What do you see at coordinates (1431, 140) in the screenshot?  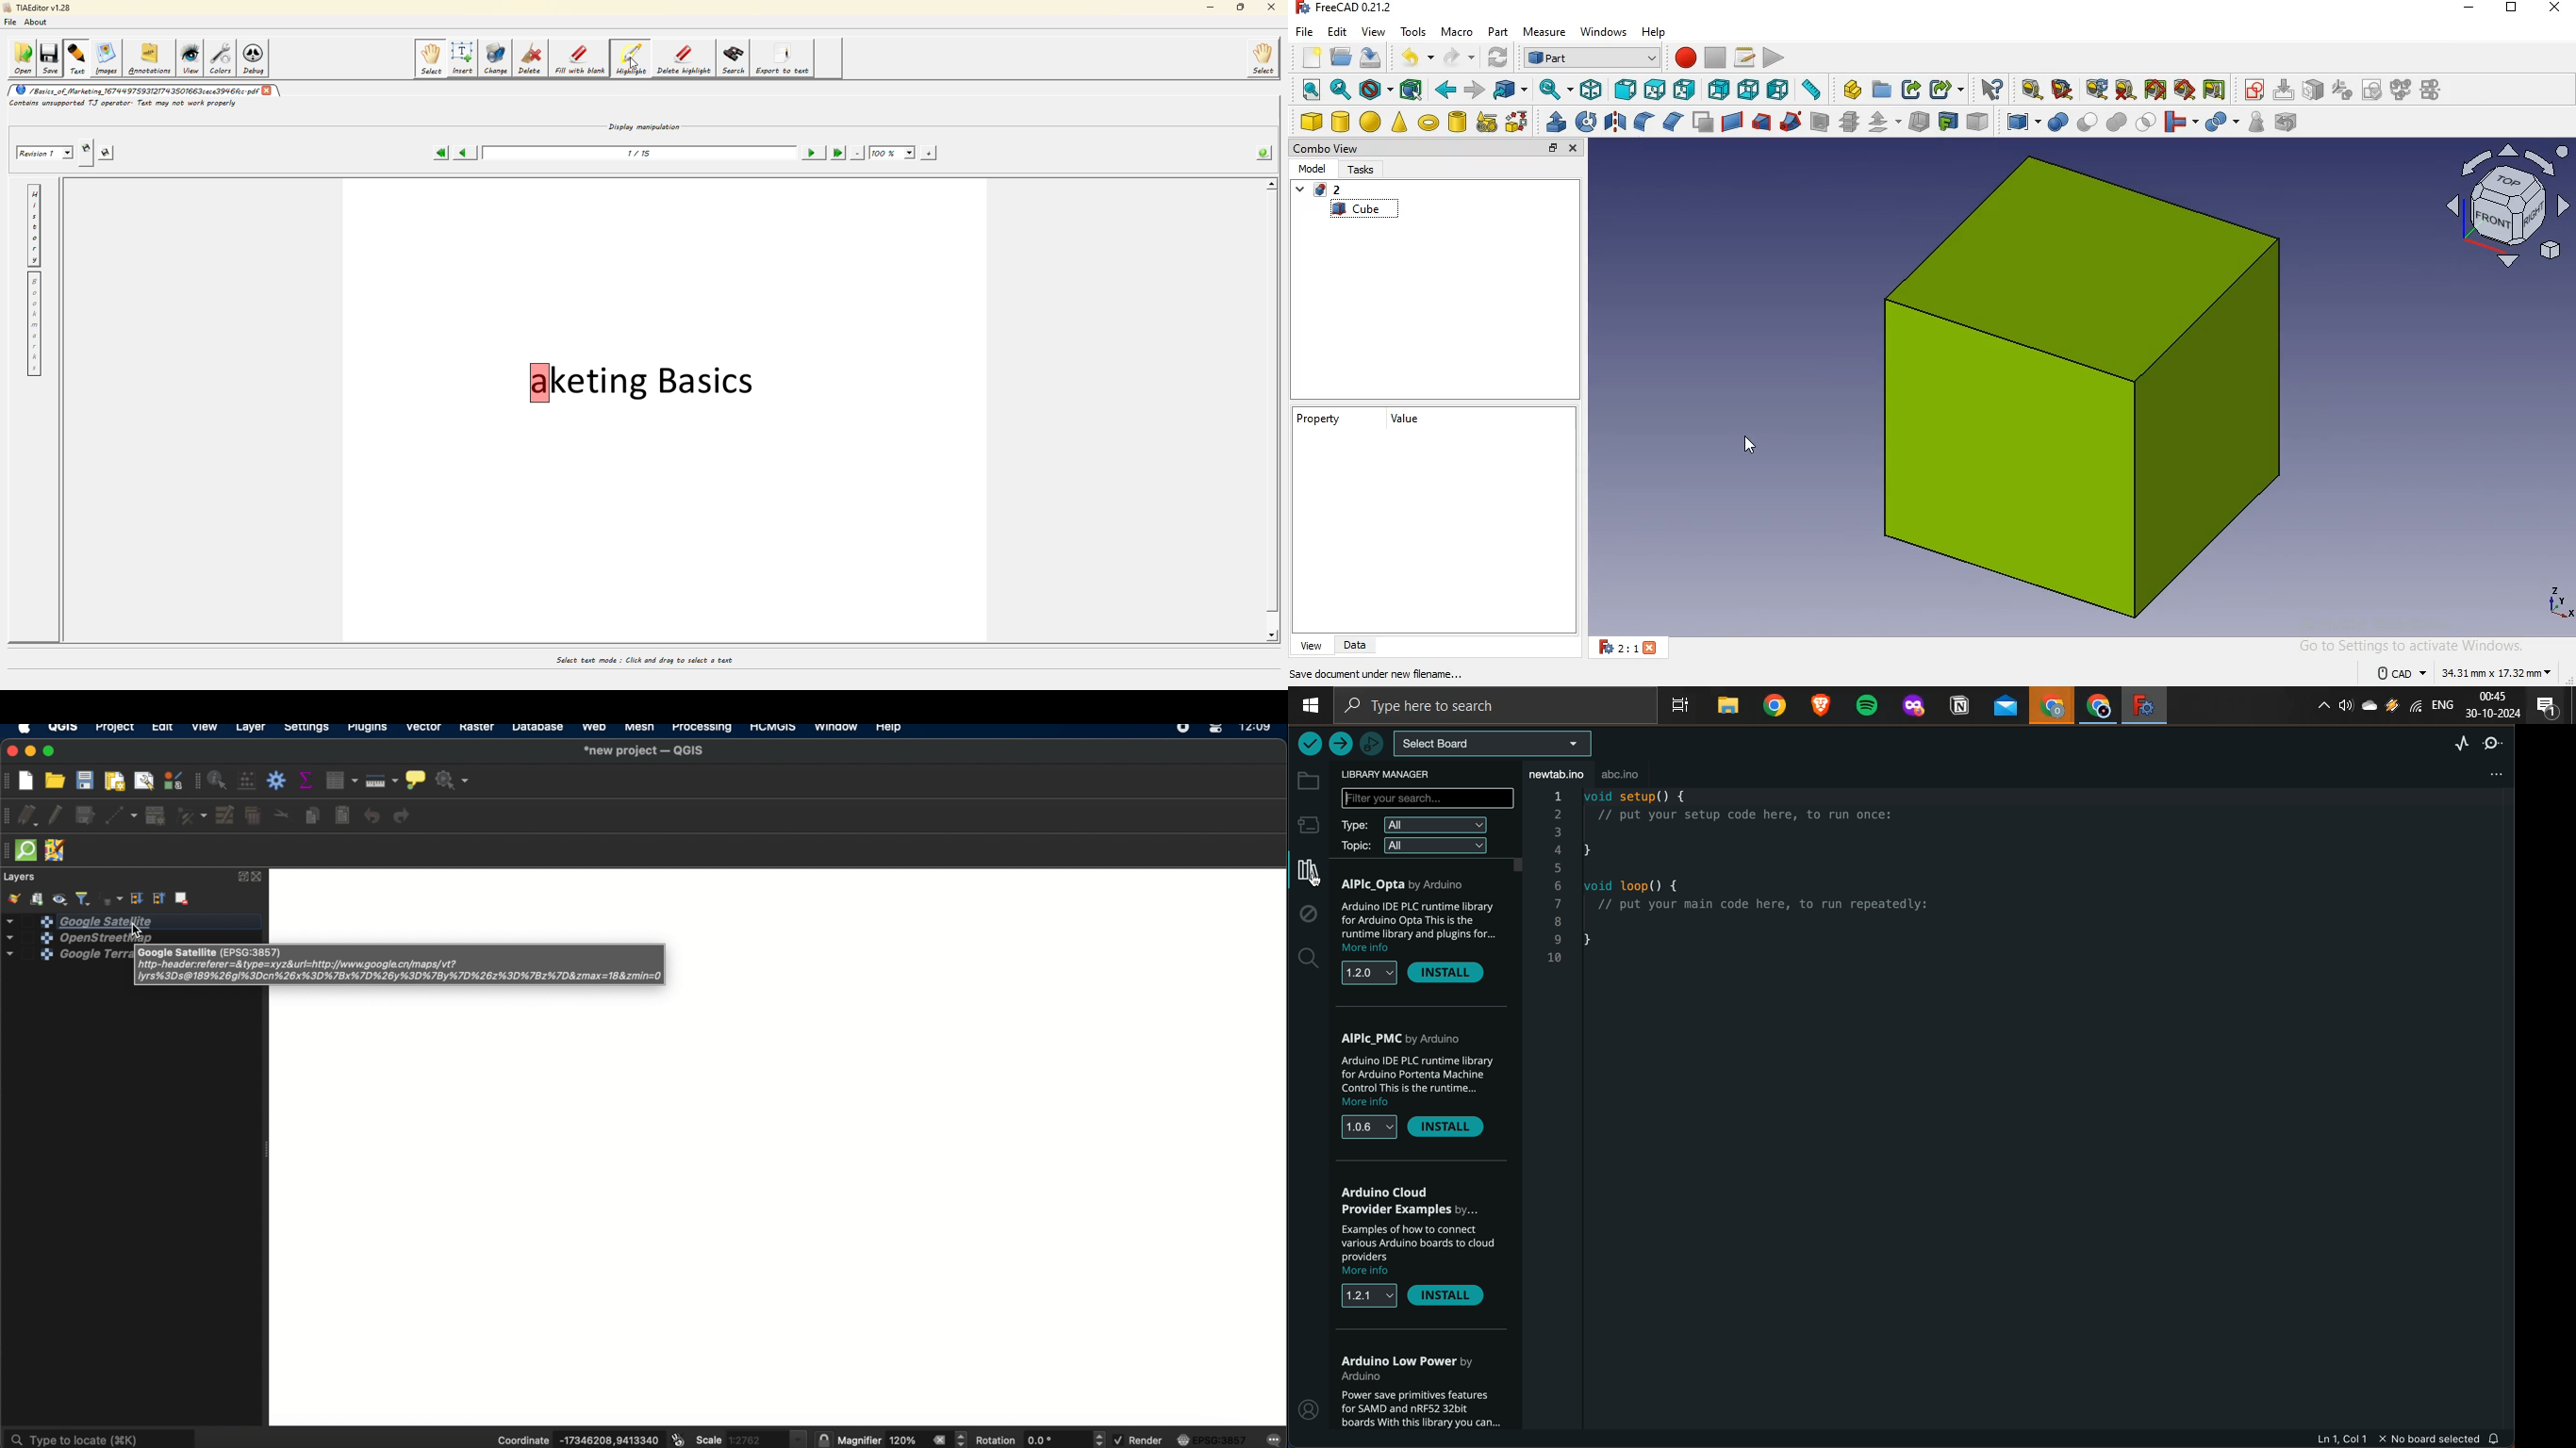 I see `cursor` at bounding box center [1431, 140].